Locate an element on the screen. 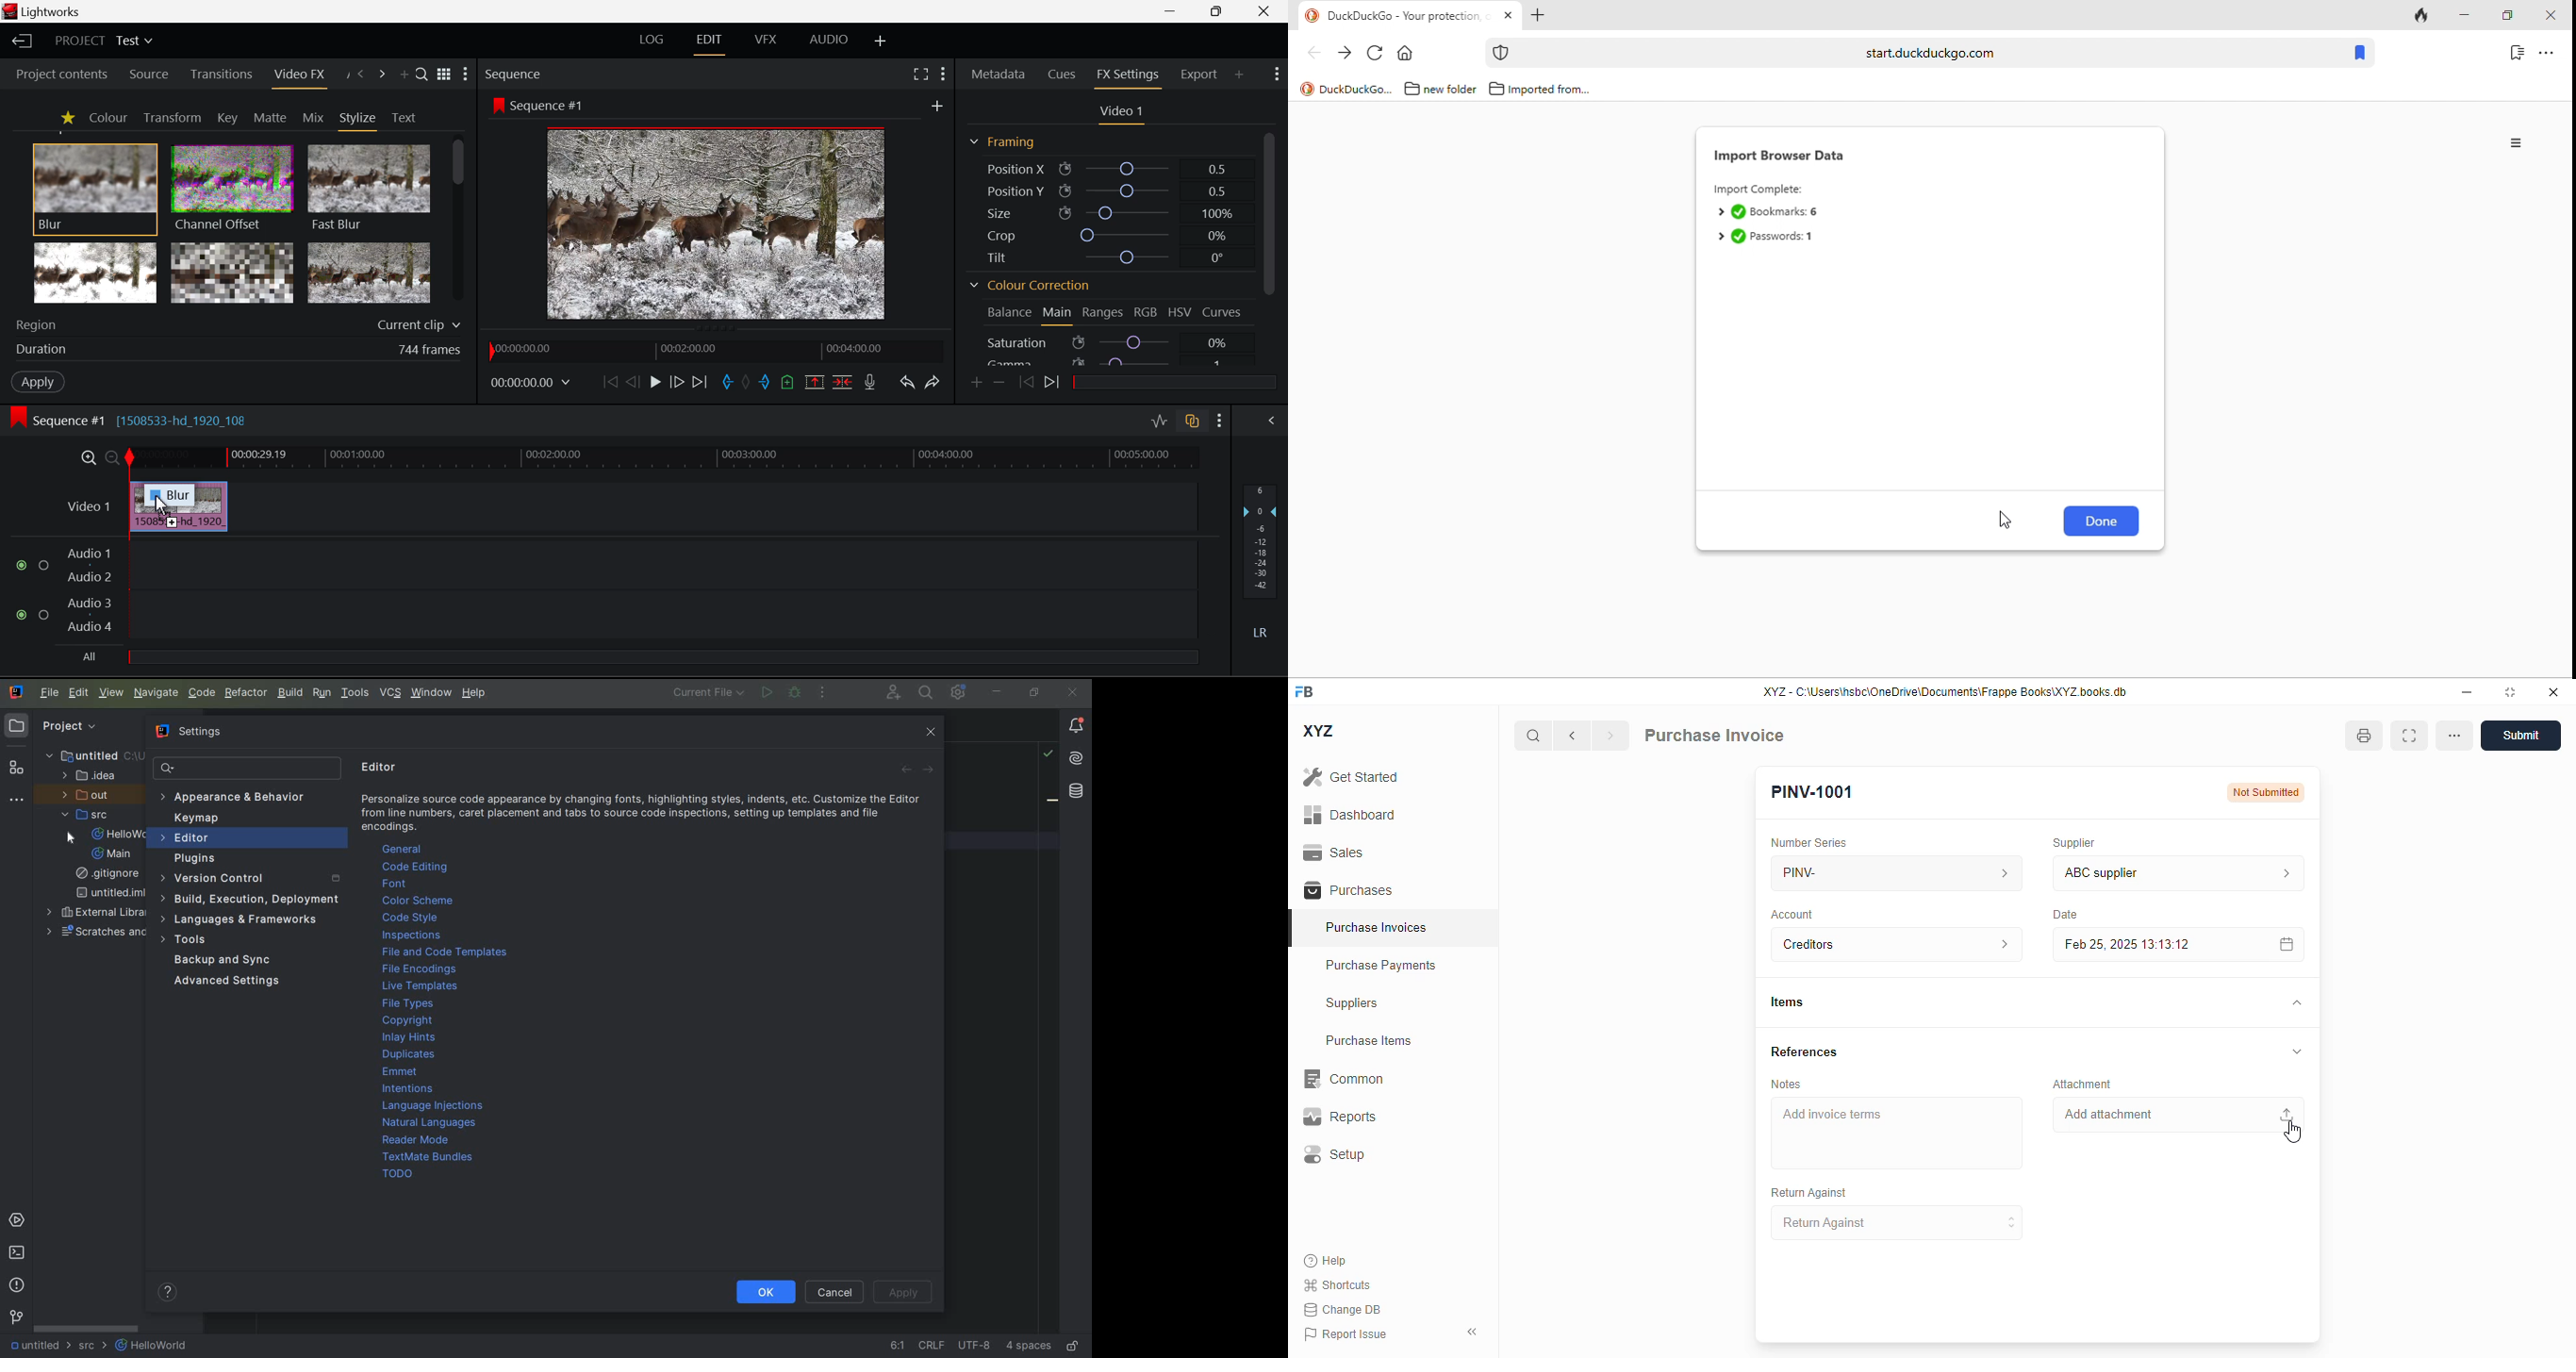 This screenshot has height=1372, width=2576. return against is located at coordinates (1808, 1193).